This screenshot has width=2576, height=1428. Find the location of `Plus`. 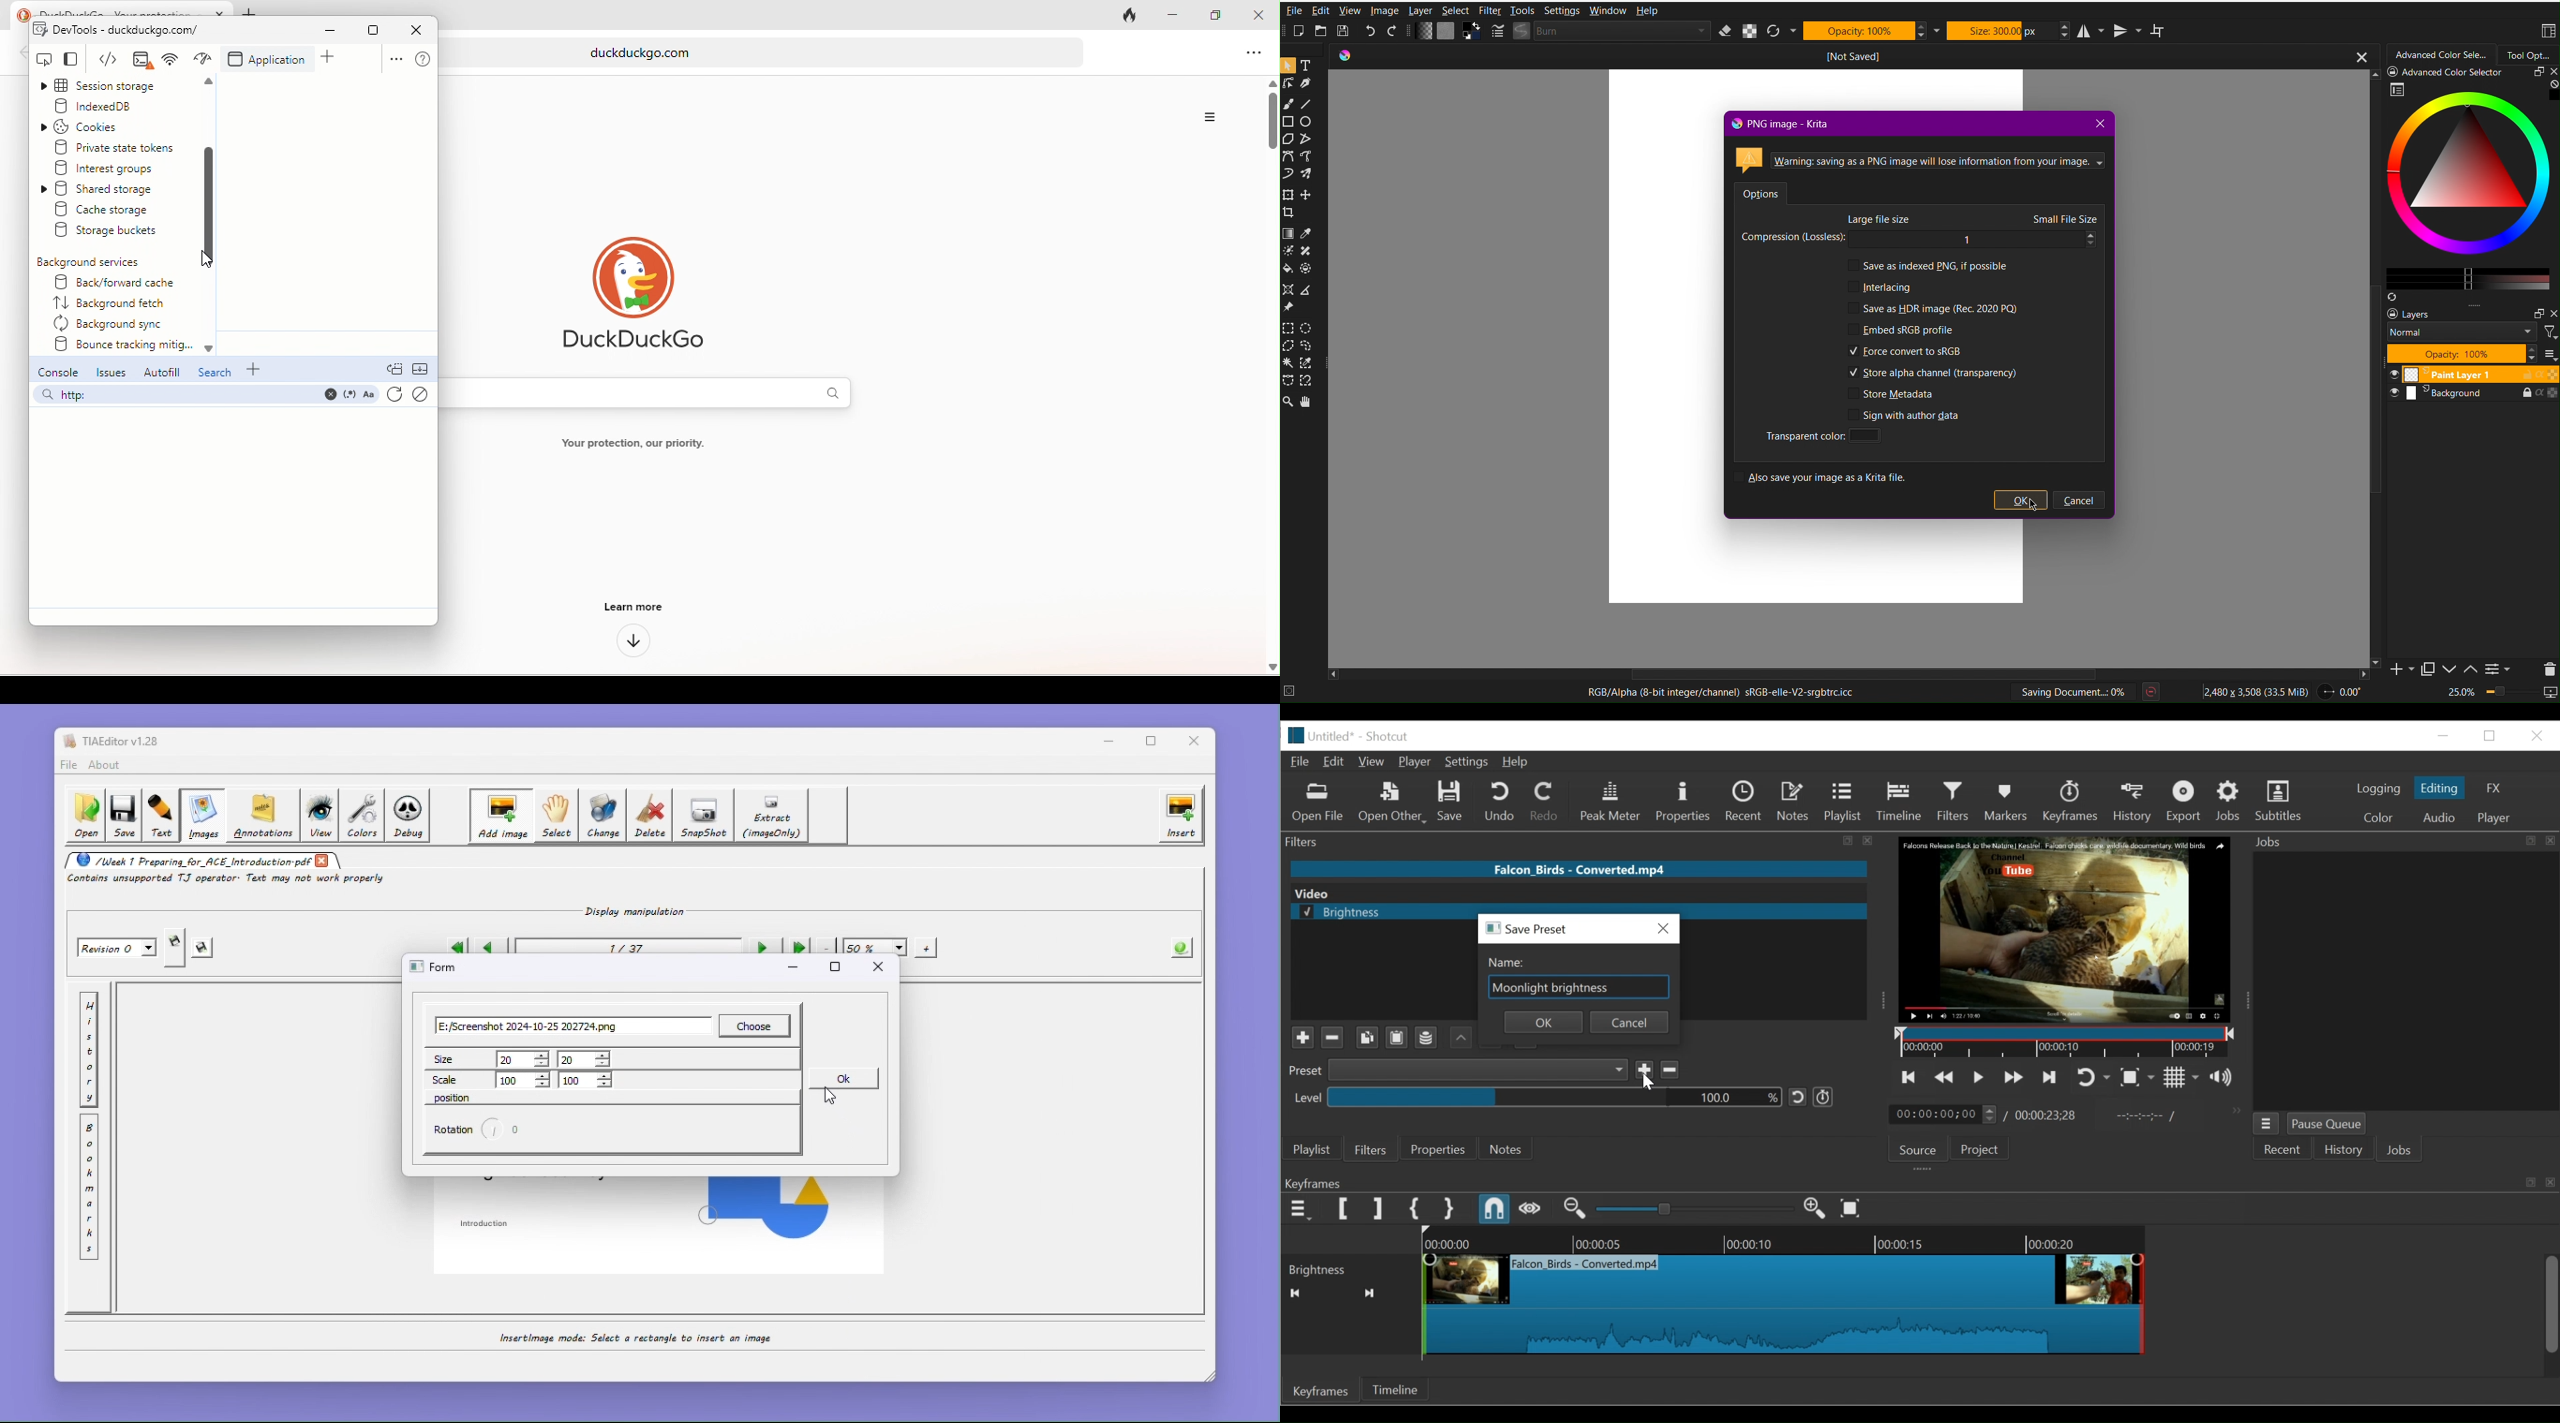

Plus is located at coordinates (1298, 1034).